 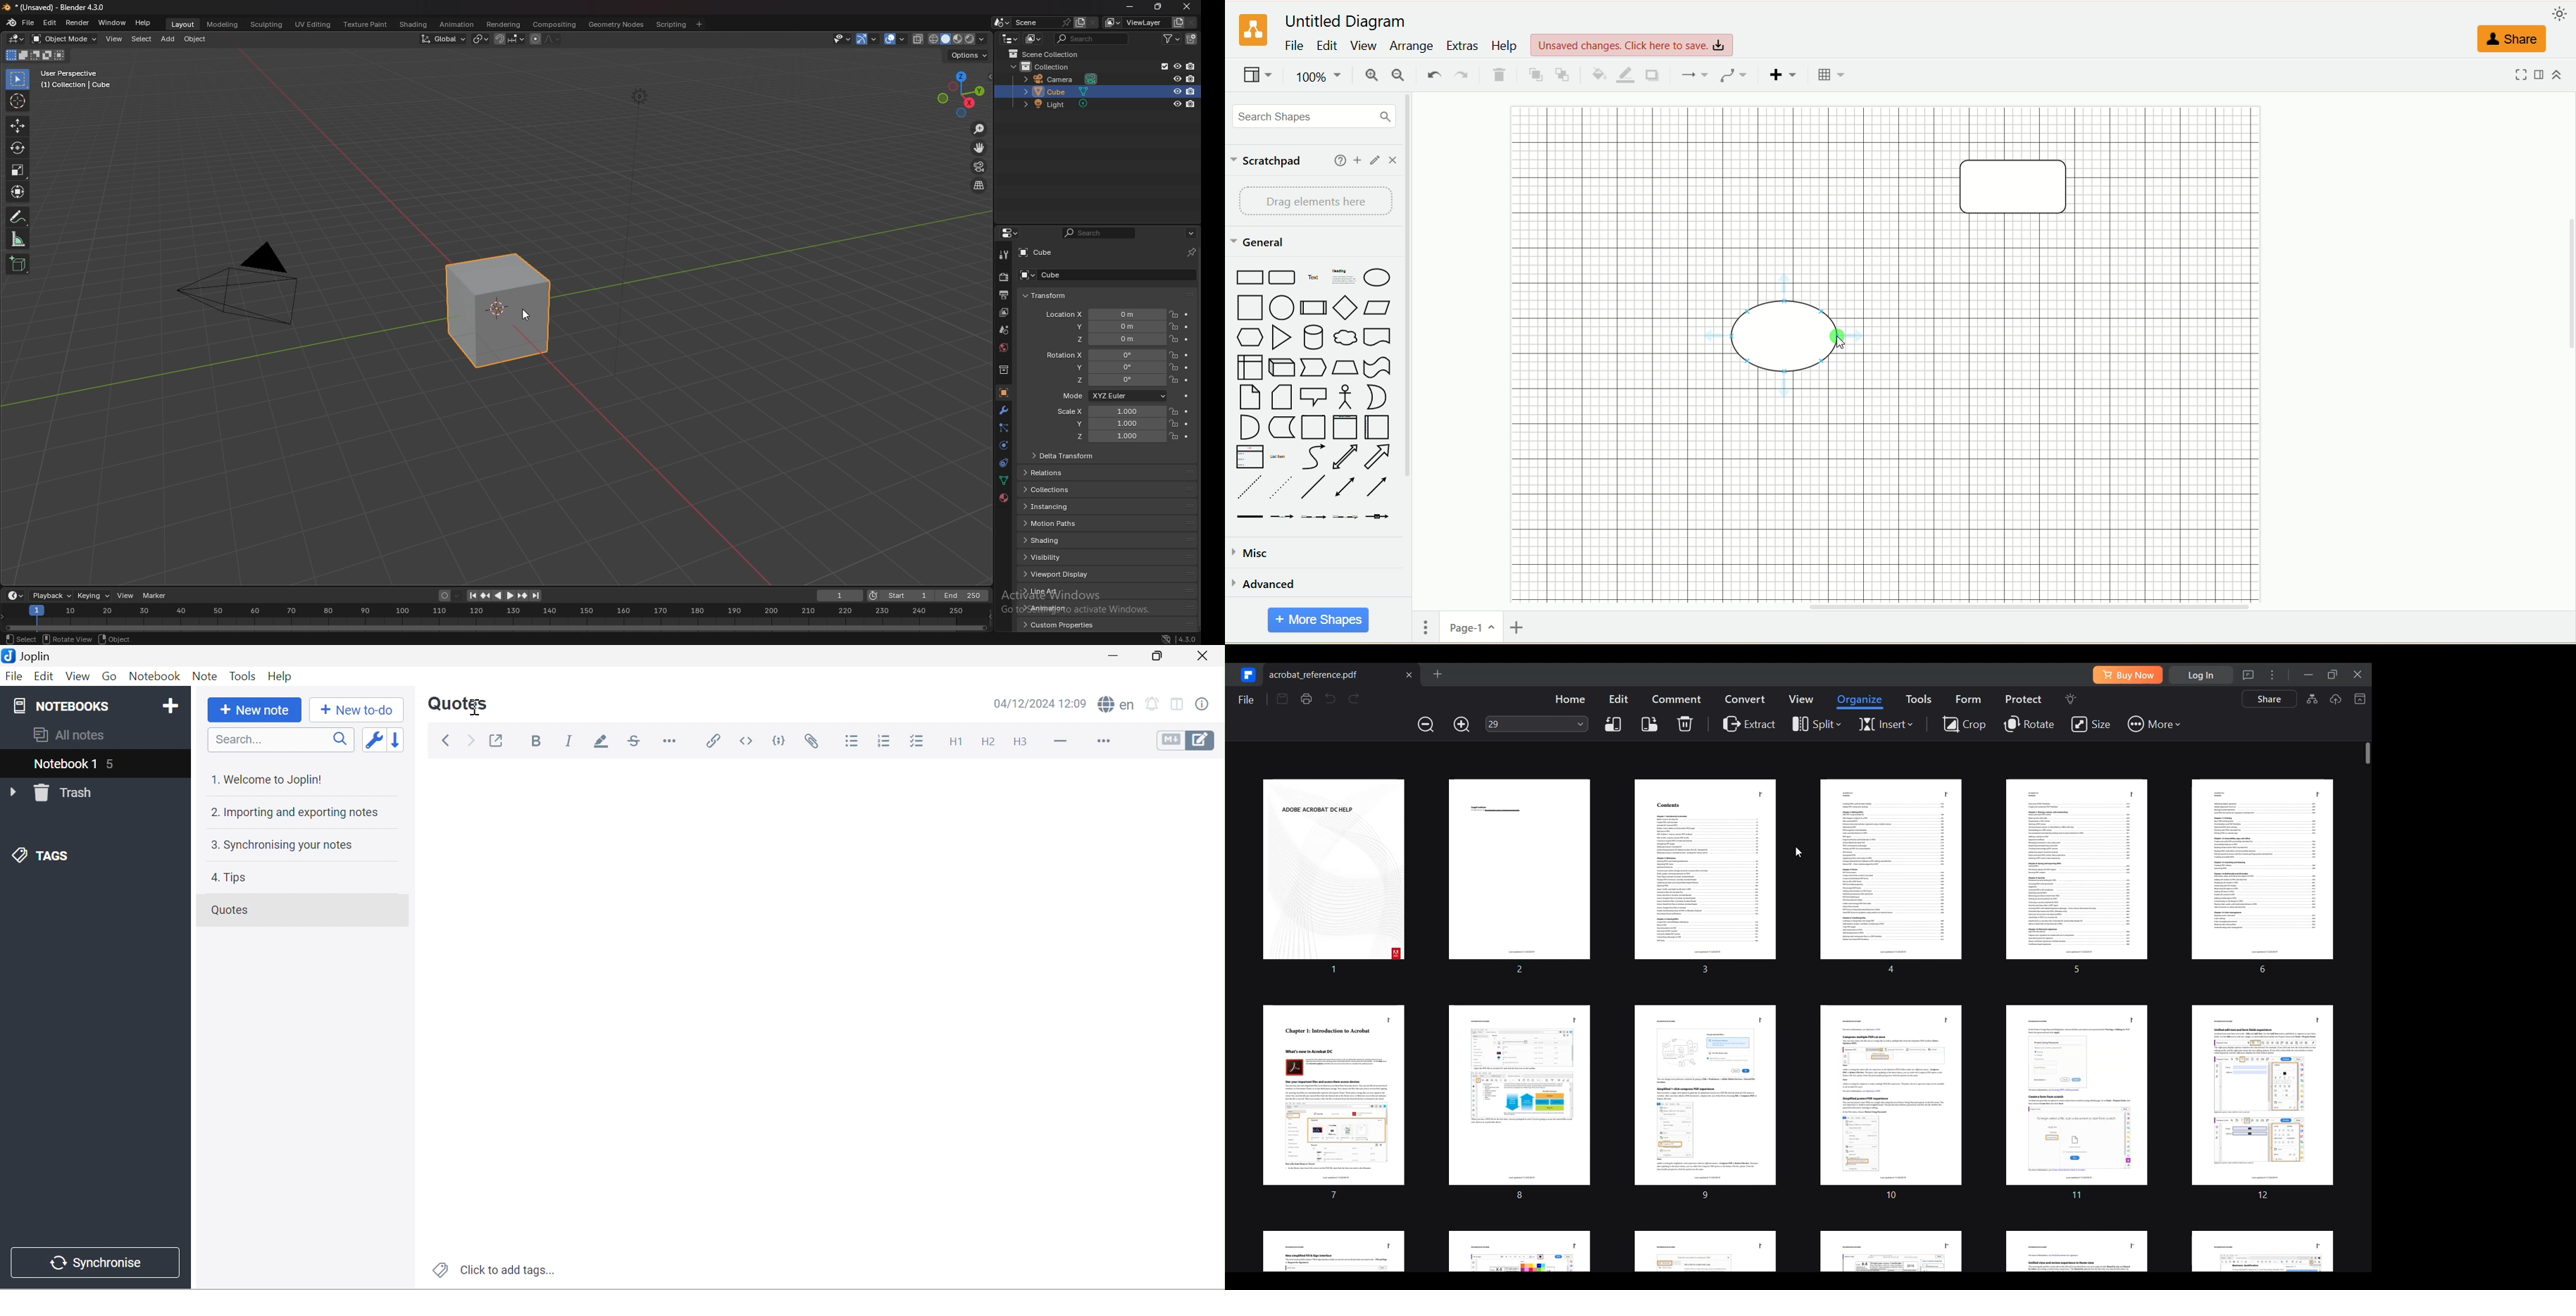 What do you see at coordinates (1505, 46) in the screenshot?
I see `help` at bounding box center [1505, 46].